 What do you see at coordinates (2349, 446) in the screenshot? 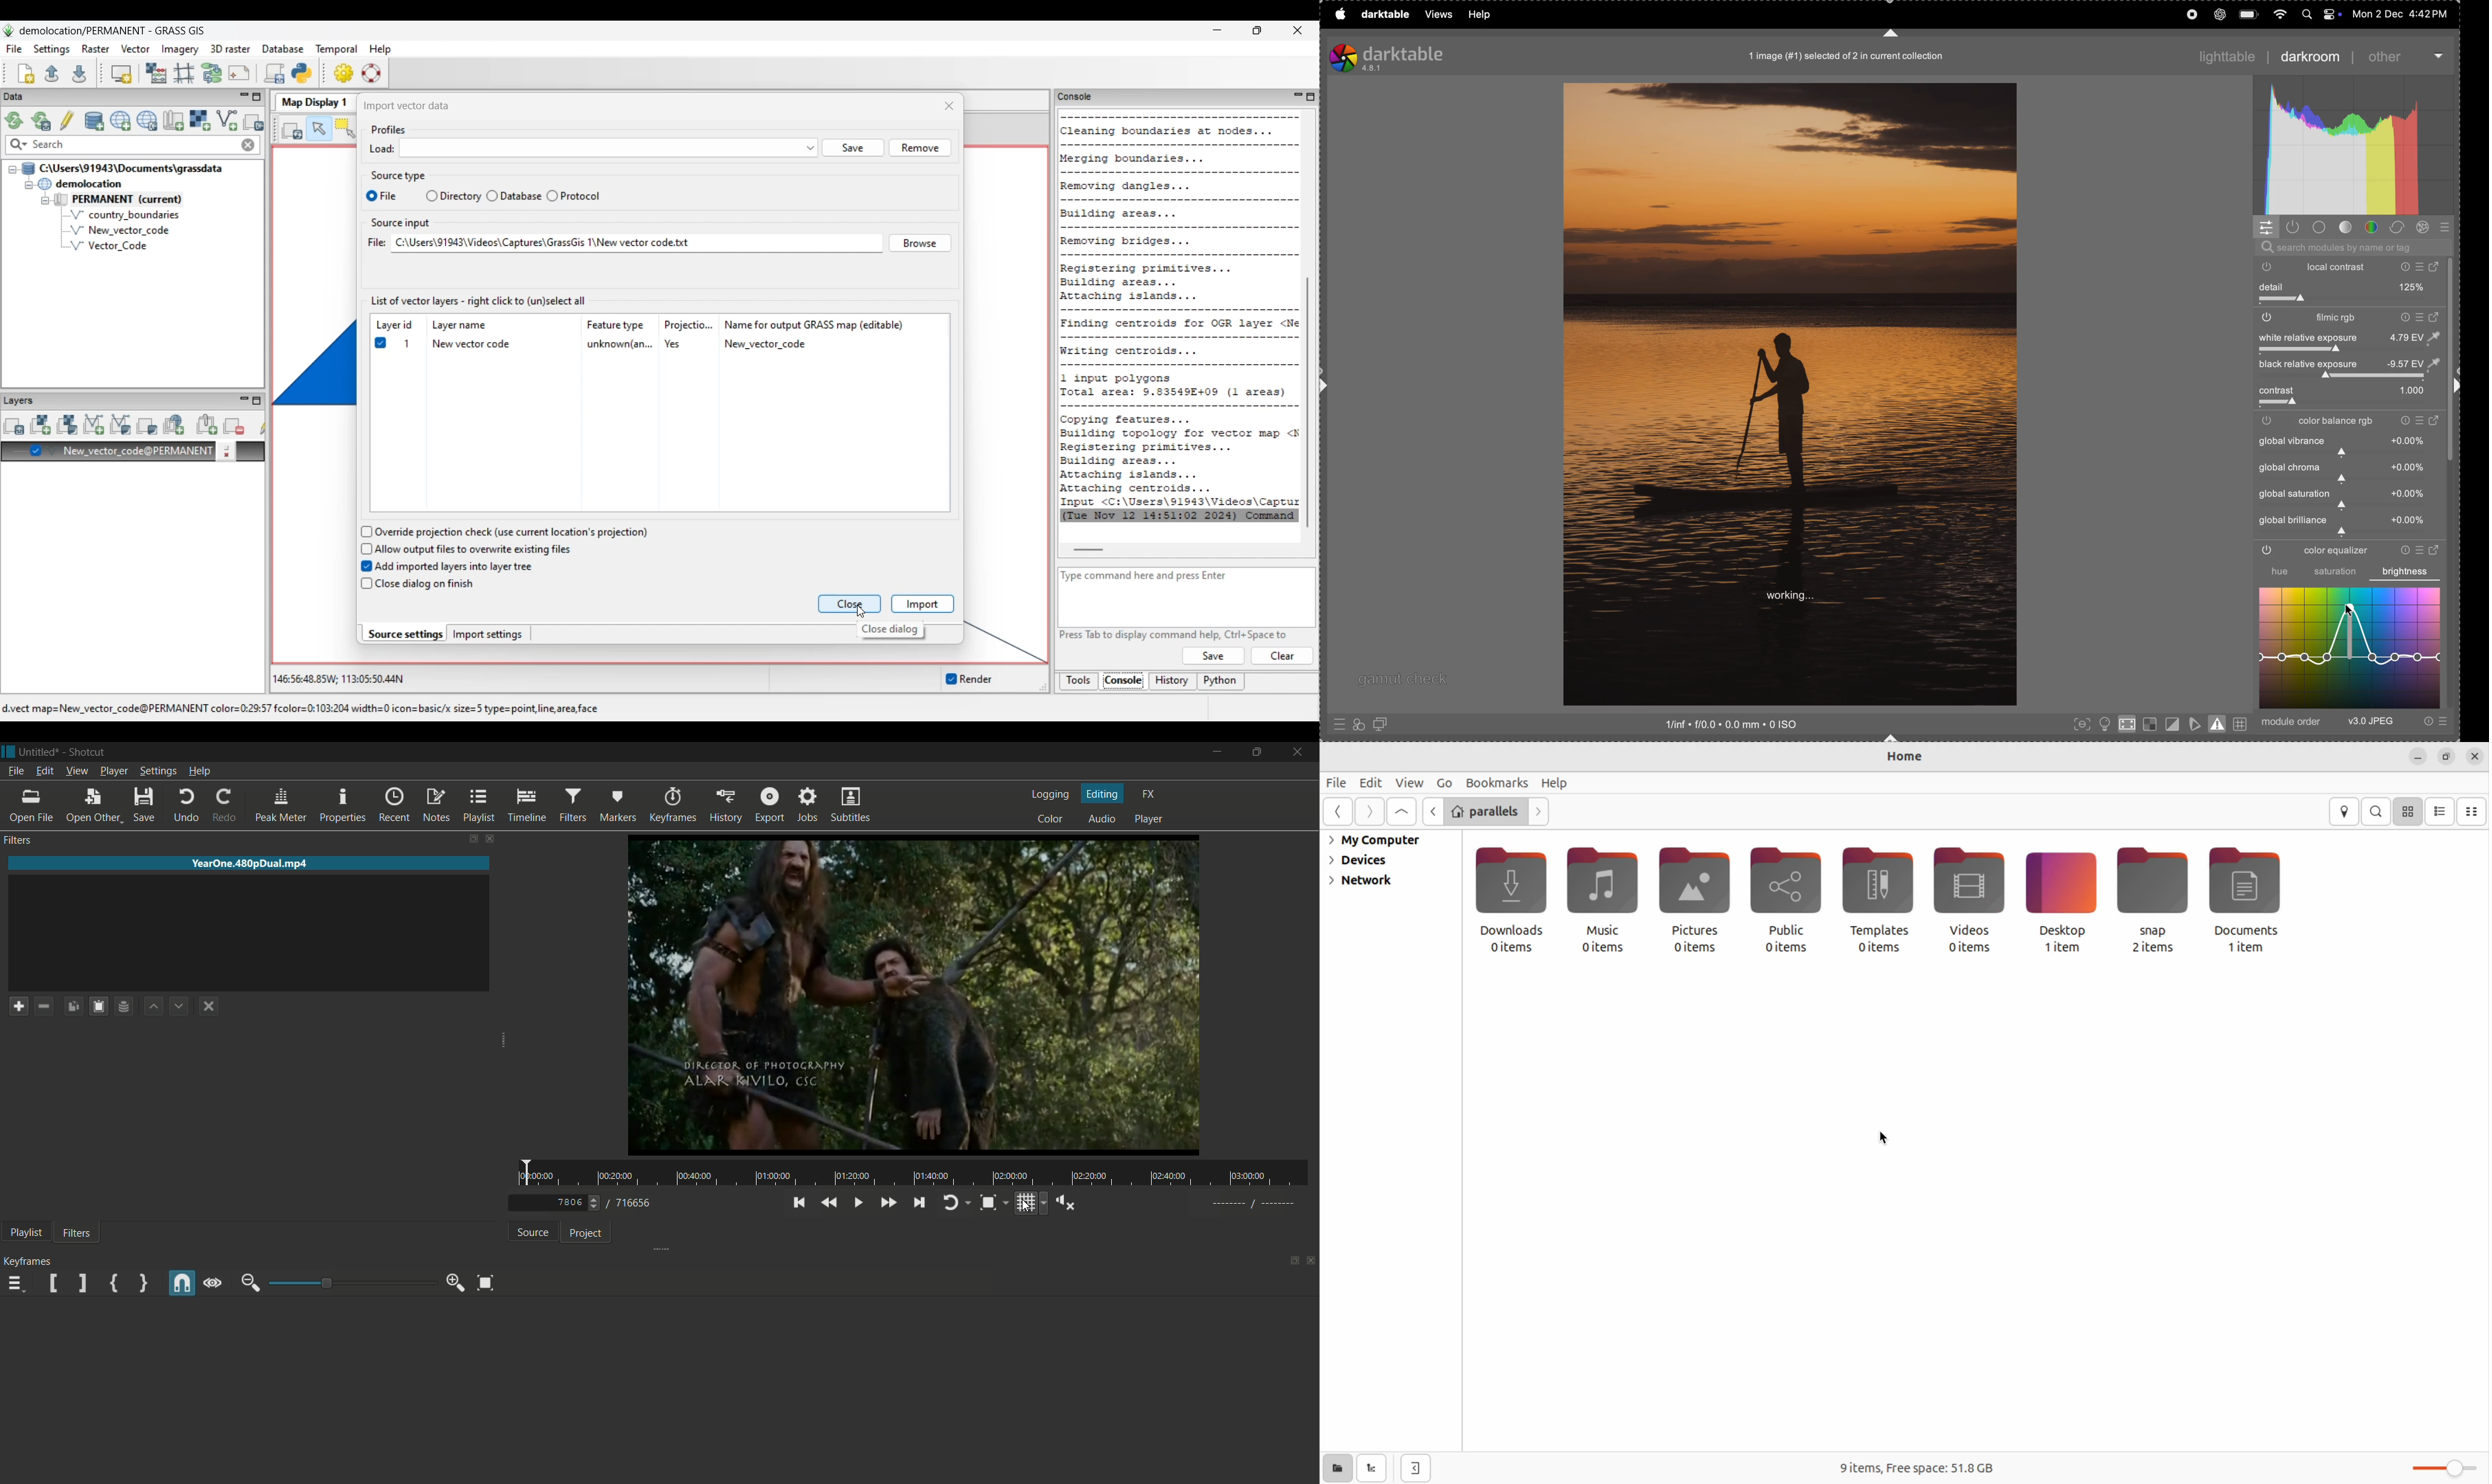
I see `global variance` at bounding box center [2349, 446].